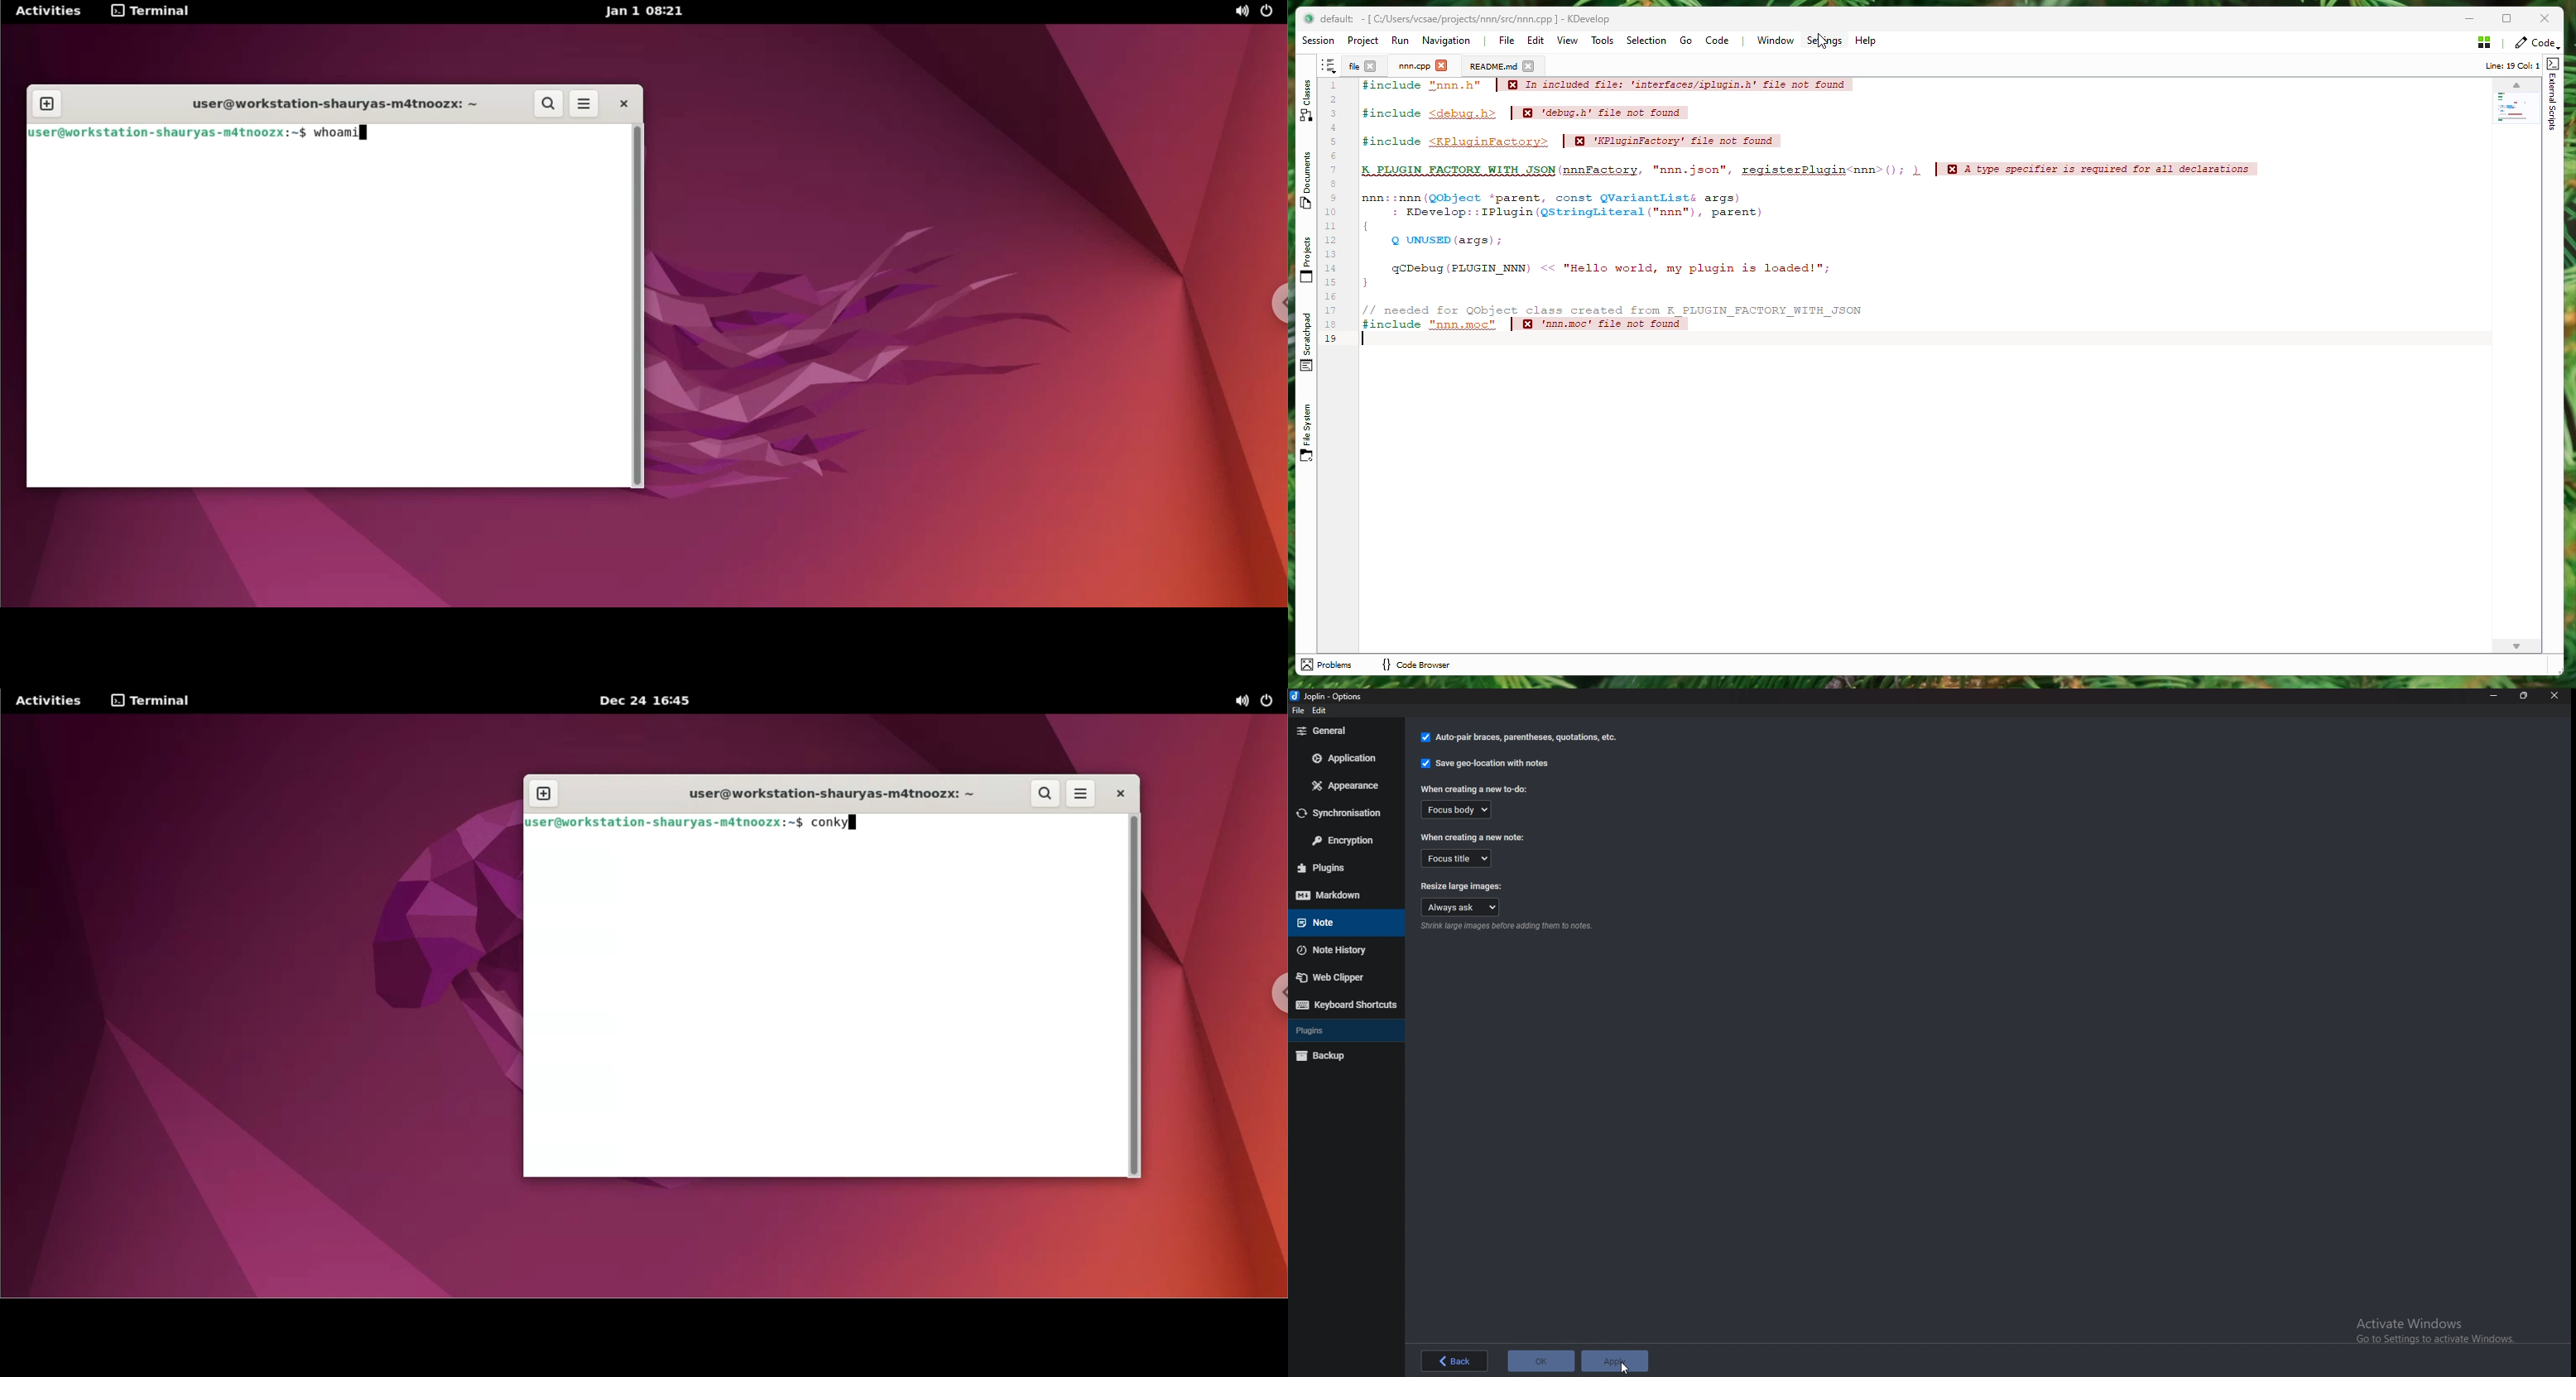  Describe the element at coordinates (1335, 1031) in the screenshot. I see `Plugins` at that location.